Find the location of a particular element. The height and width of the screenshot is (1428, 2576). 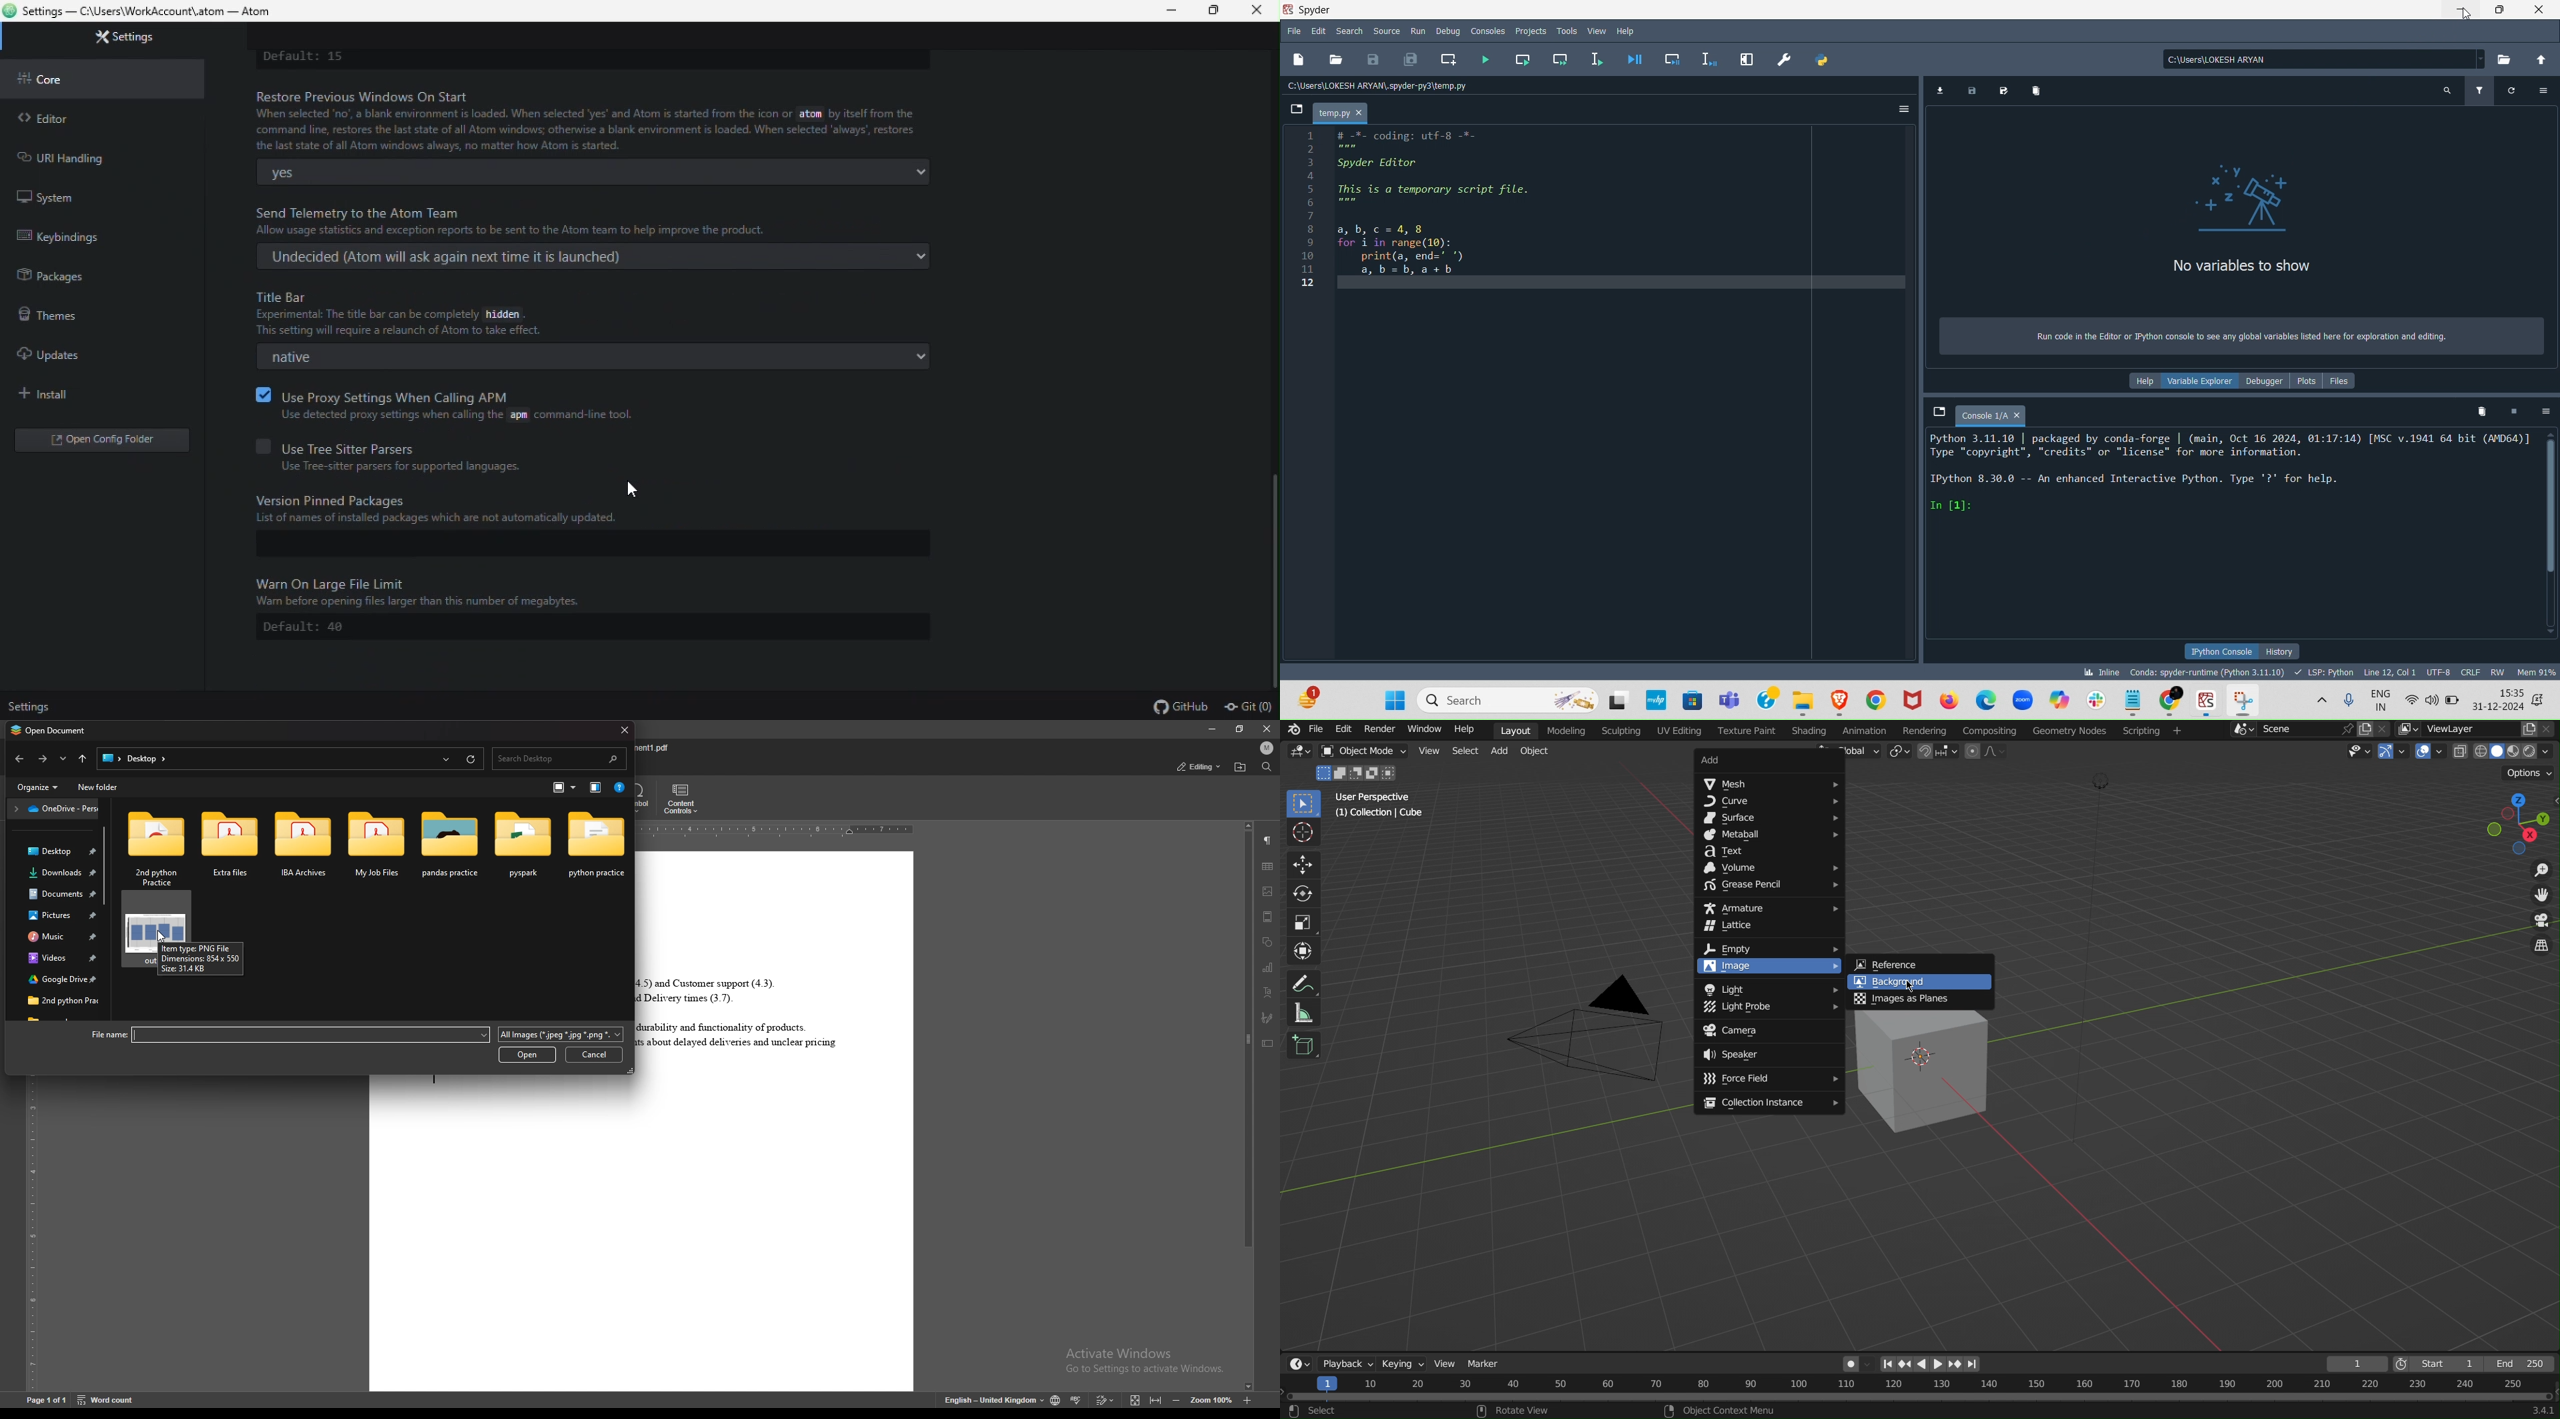

image is located at coordinates (1269, 891).